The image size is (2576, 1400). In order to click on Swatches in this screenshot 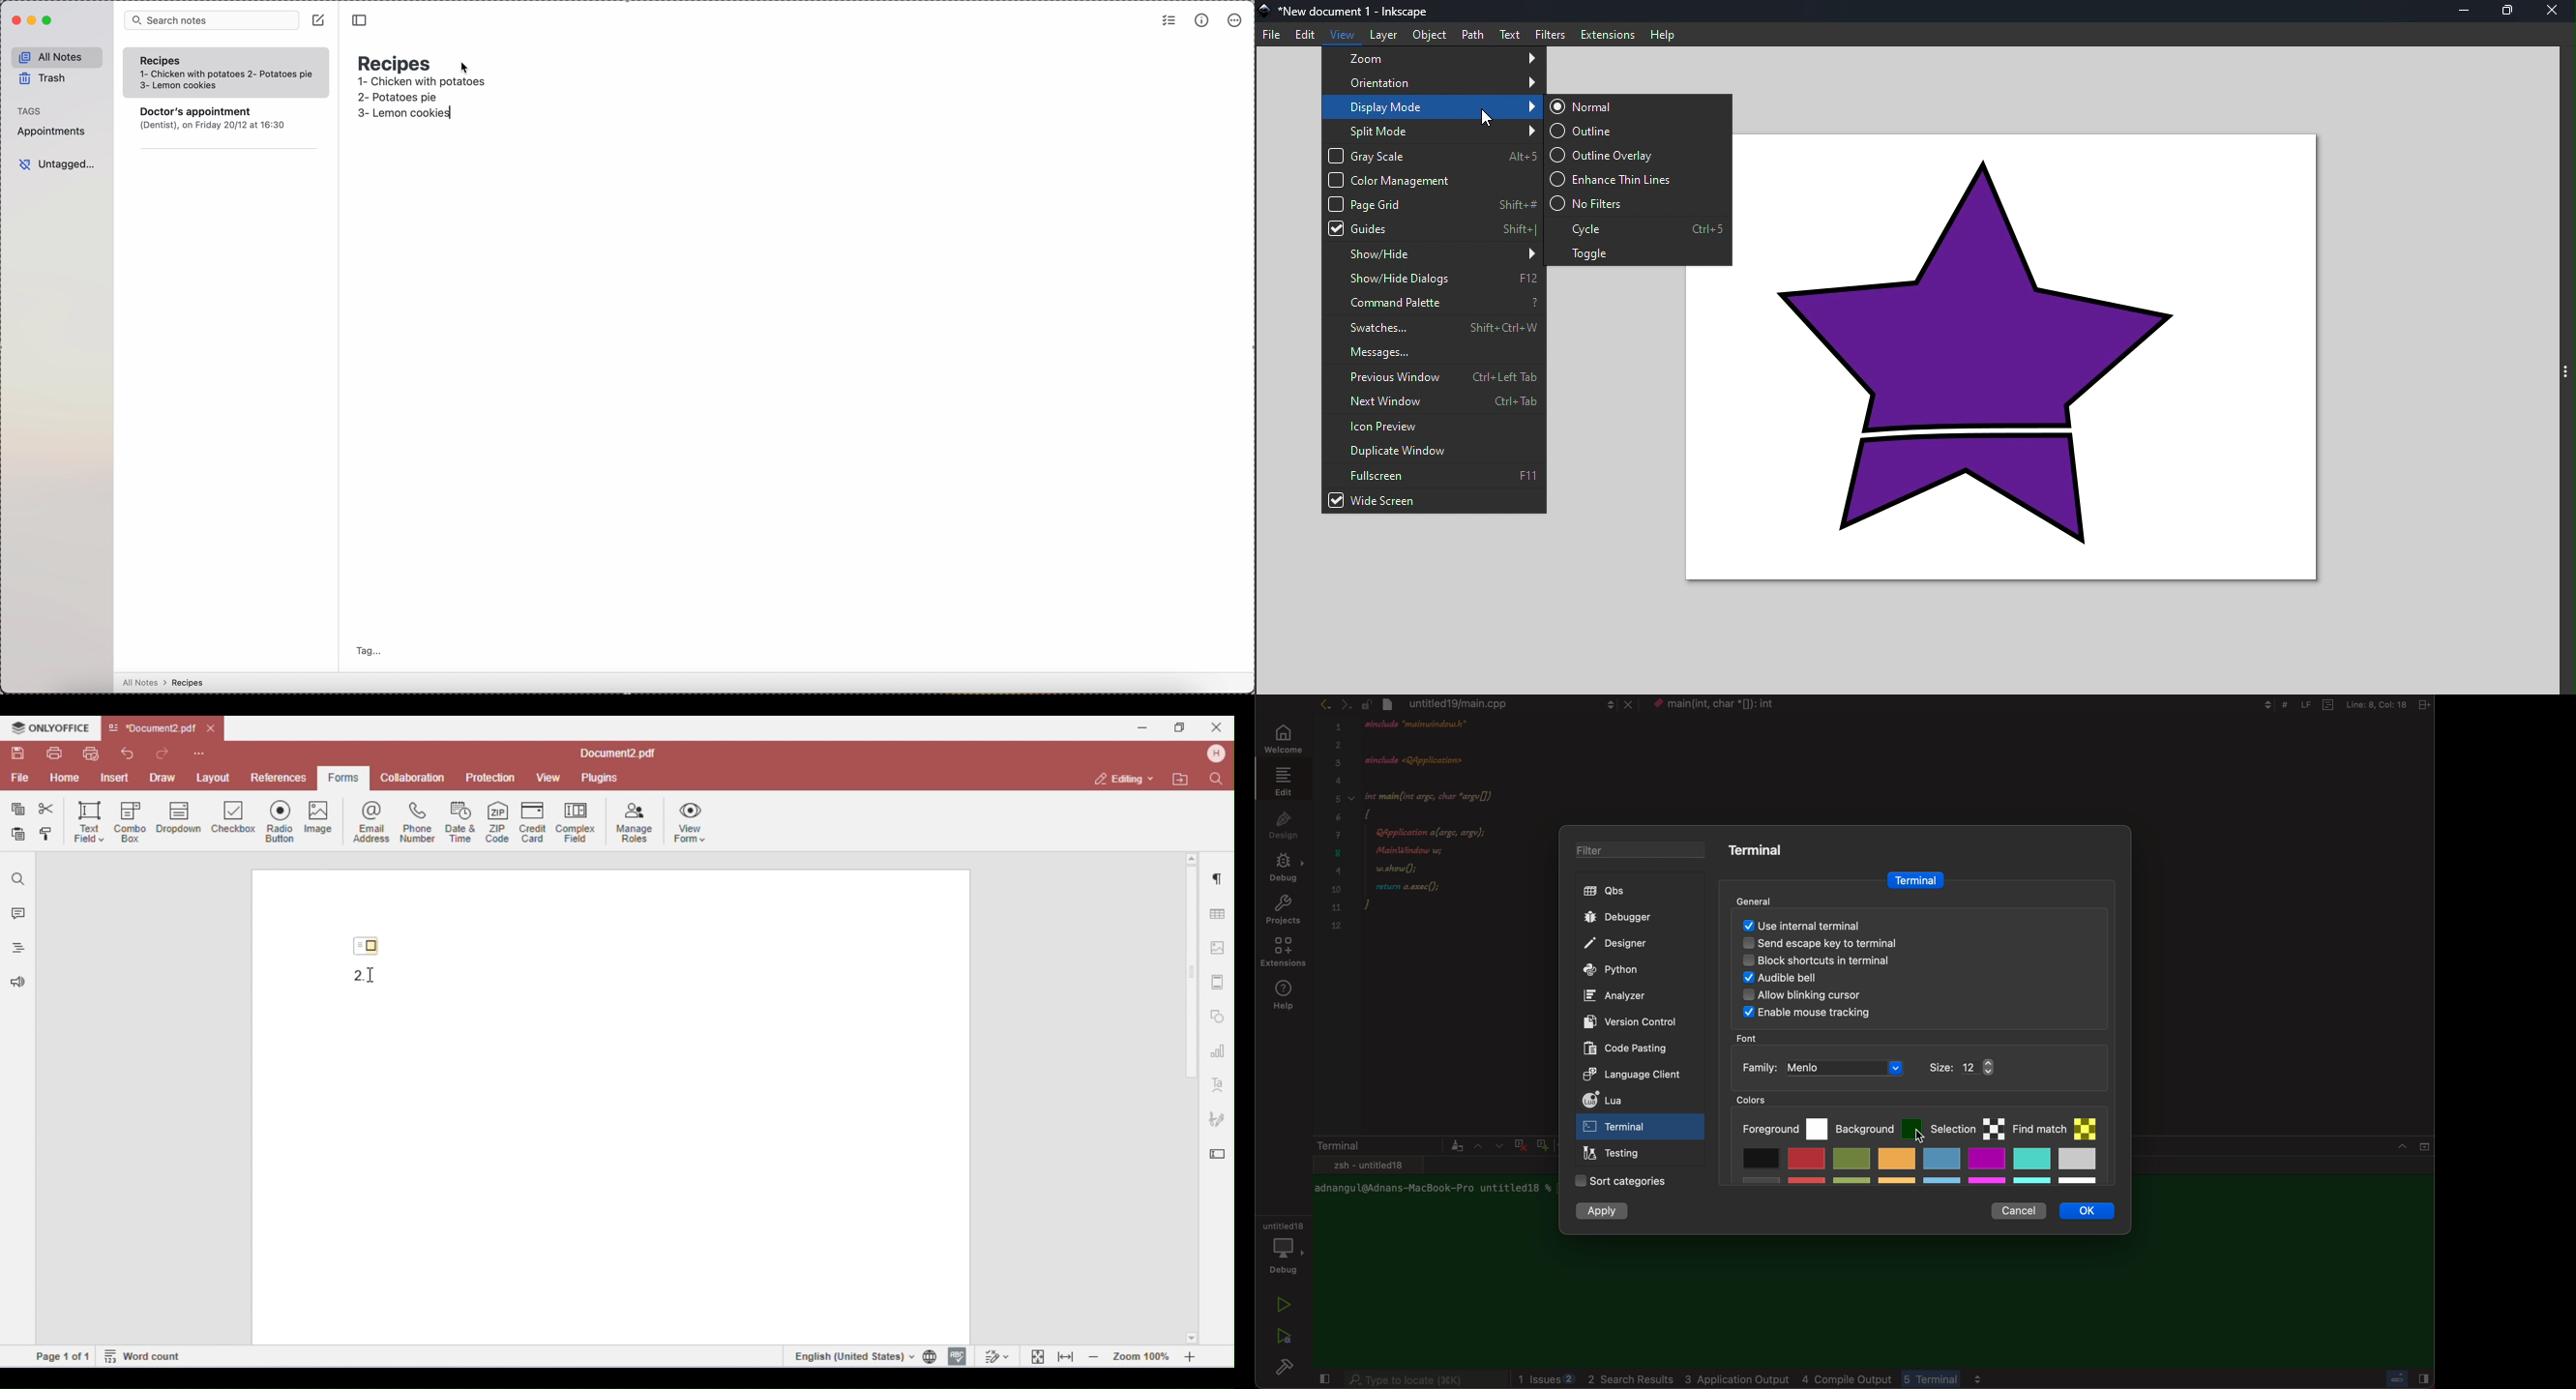, I will do `click(1435, 327)`.